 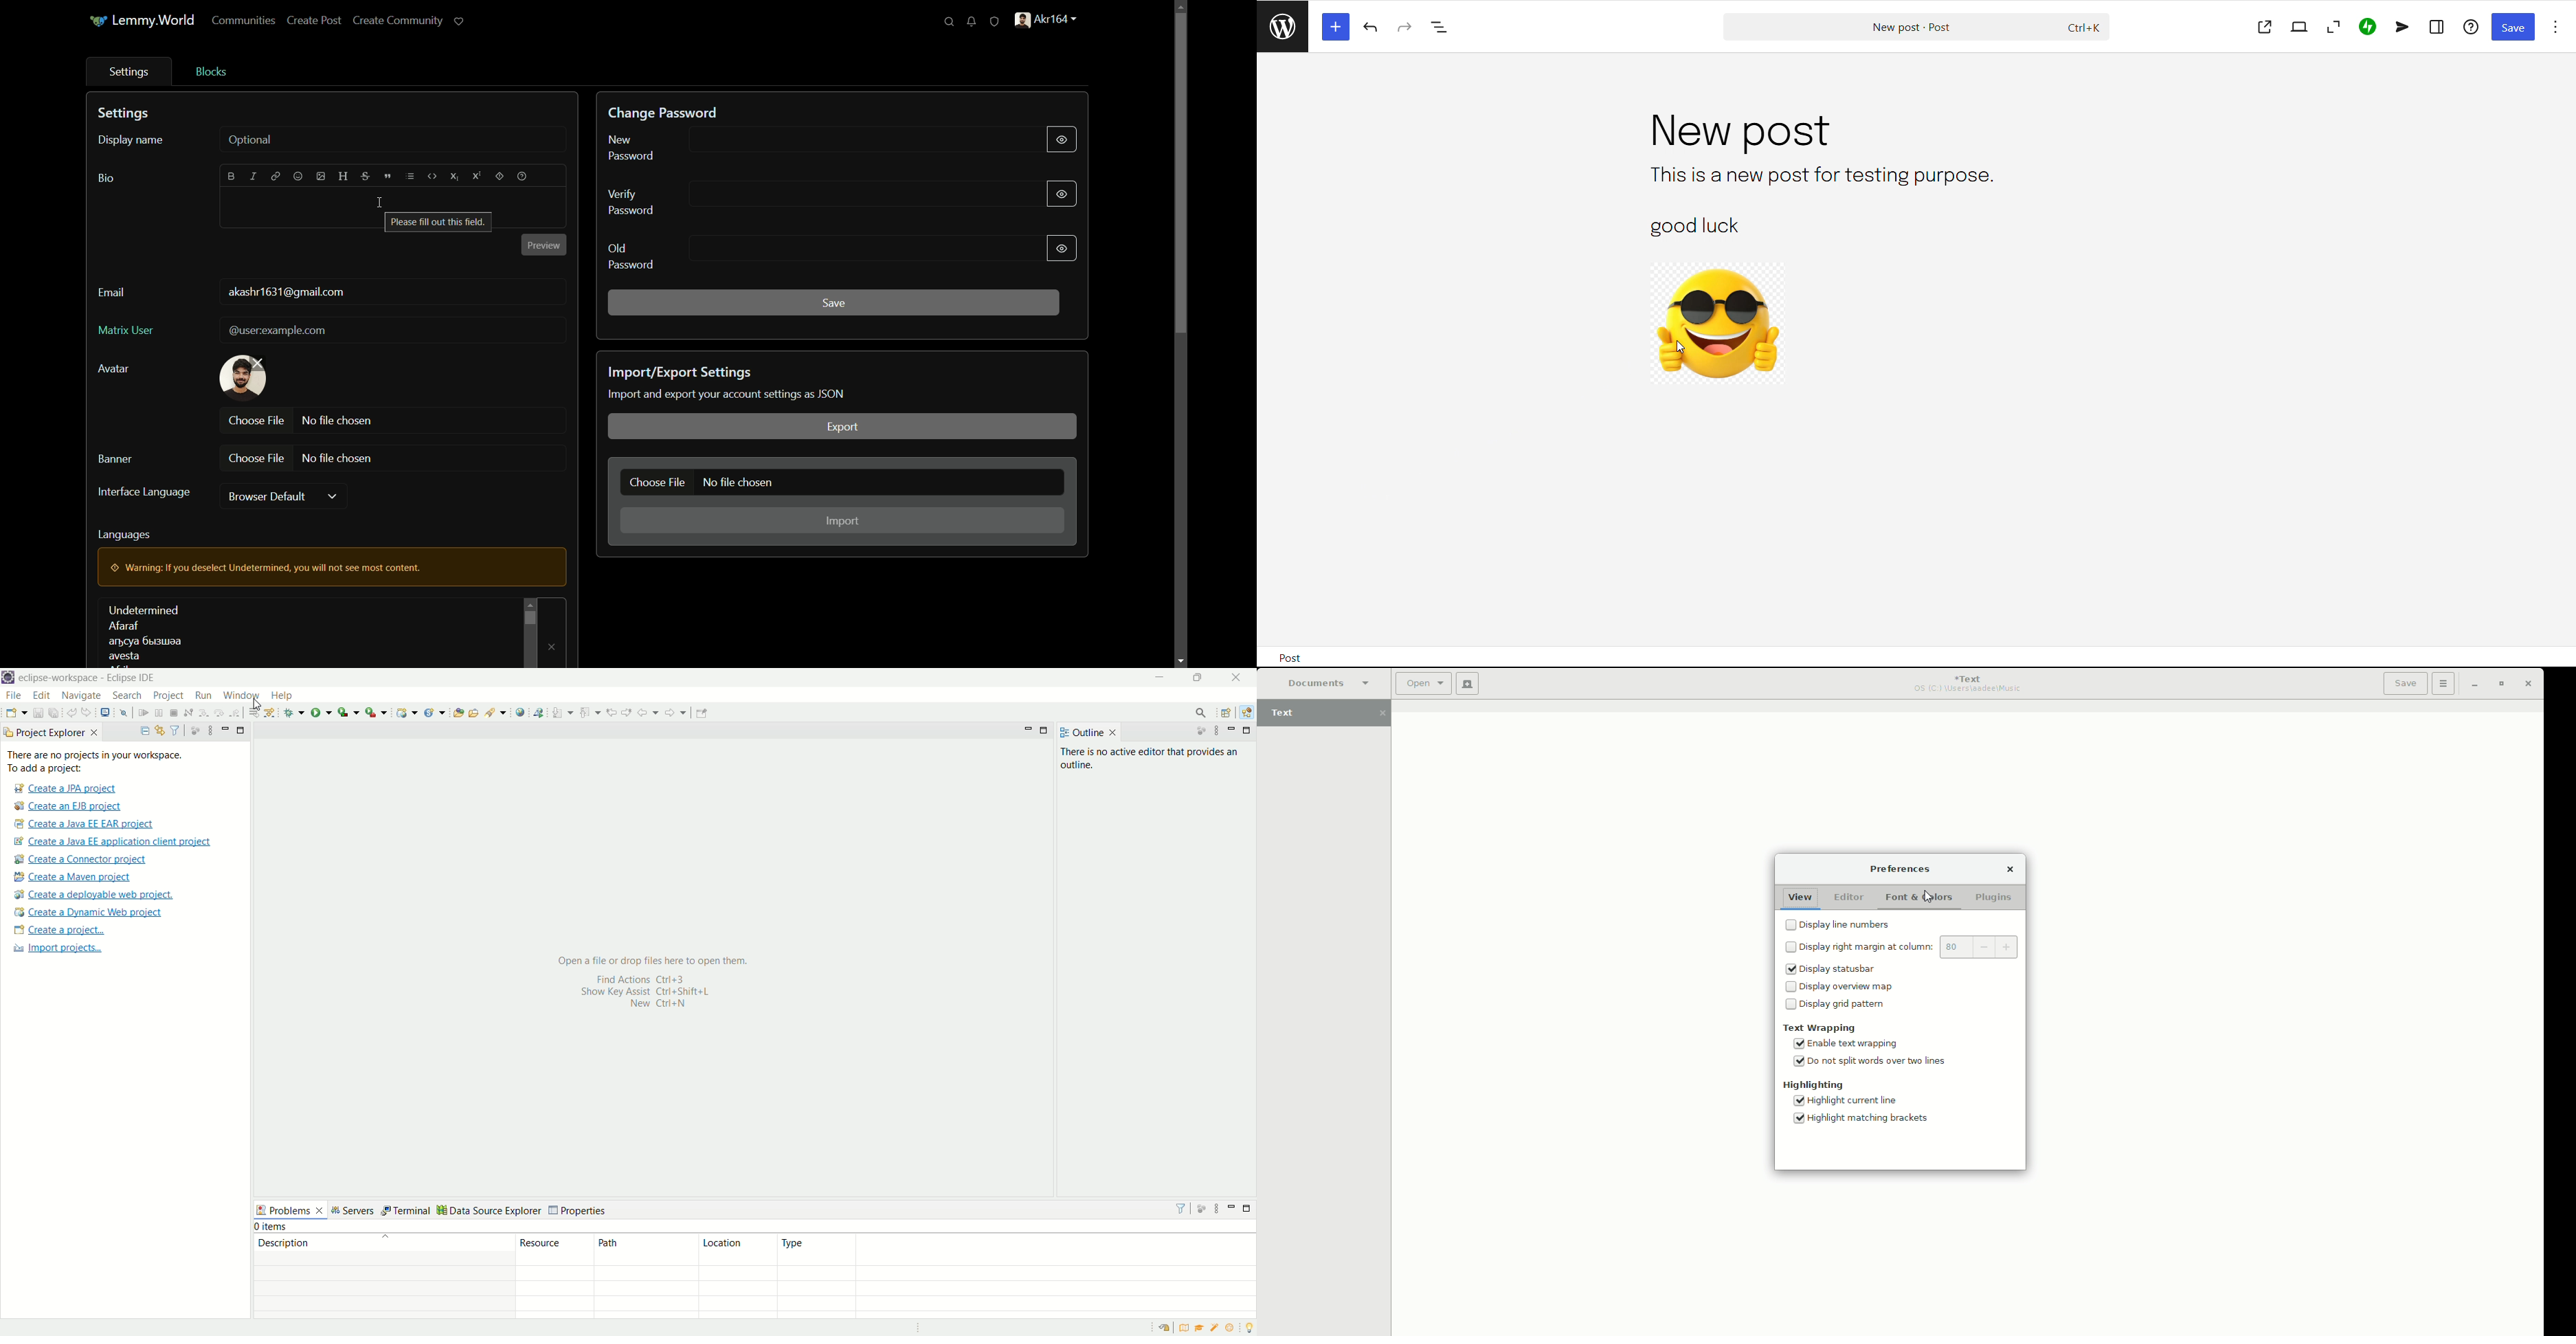 What do you see at coordinates (1693, 226) in the screenshot?
I see `text block 2` at bounding box center [1693, 226].